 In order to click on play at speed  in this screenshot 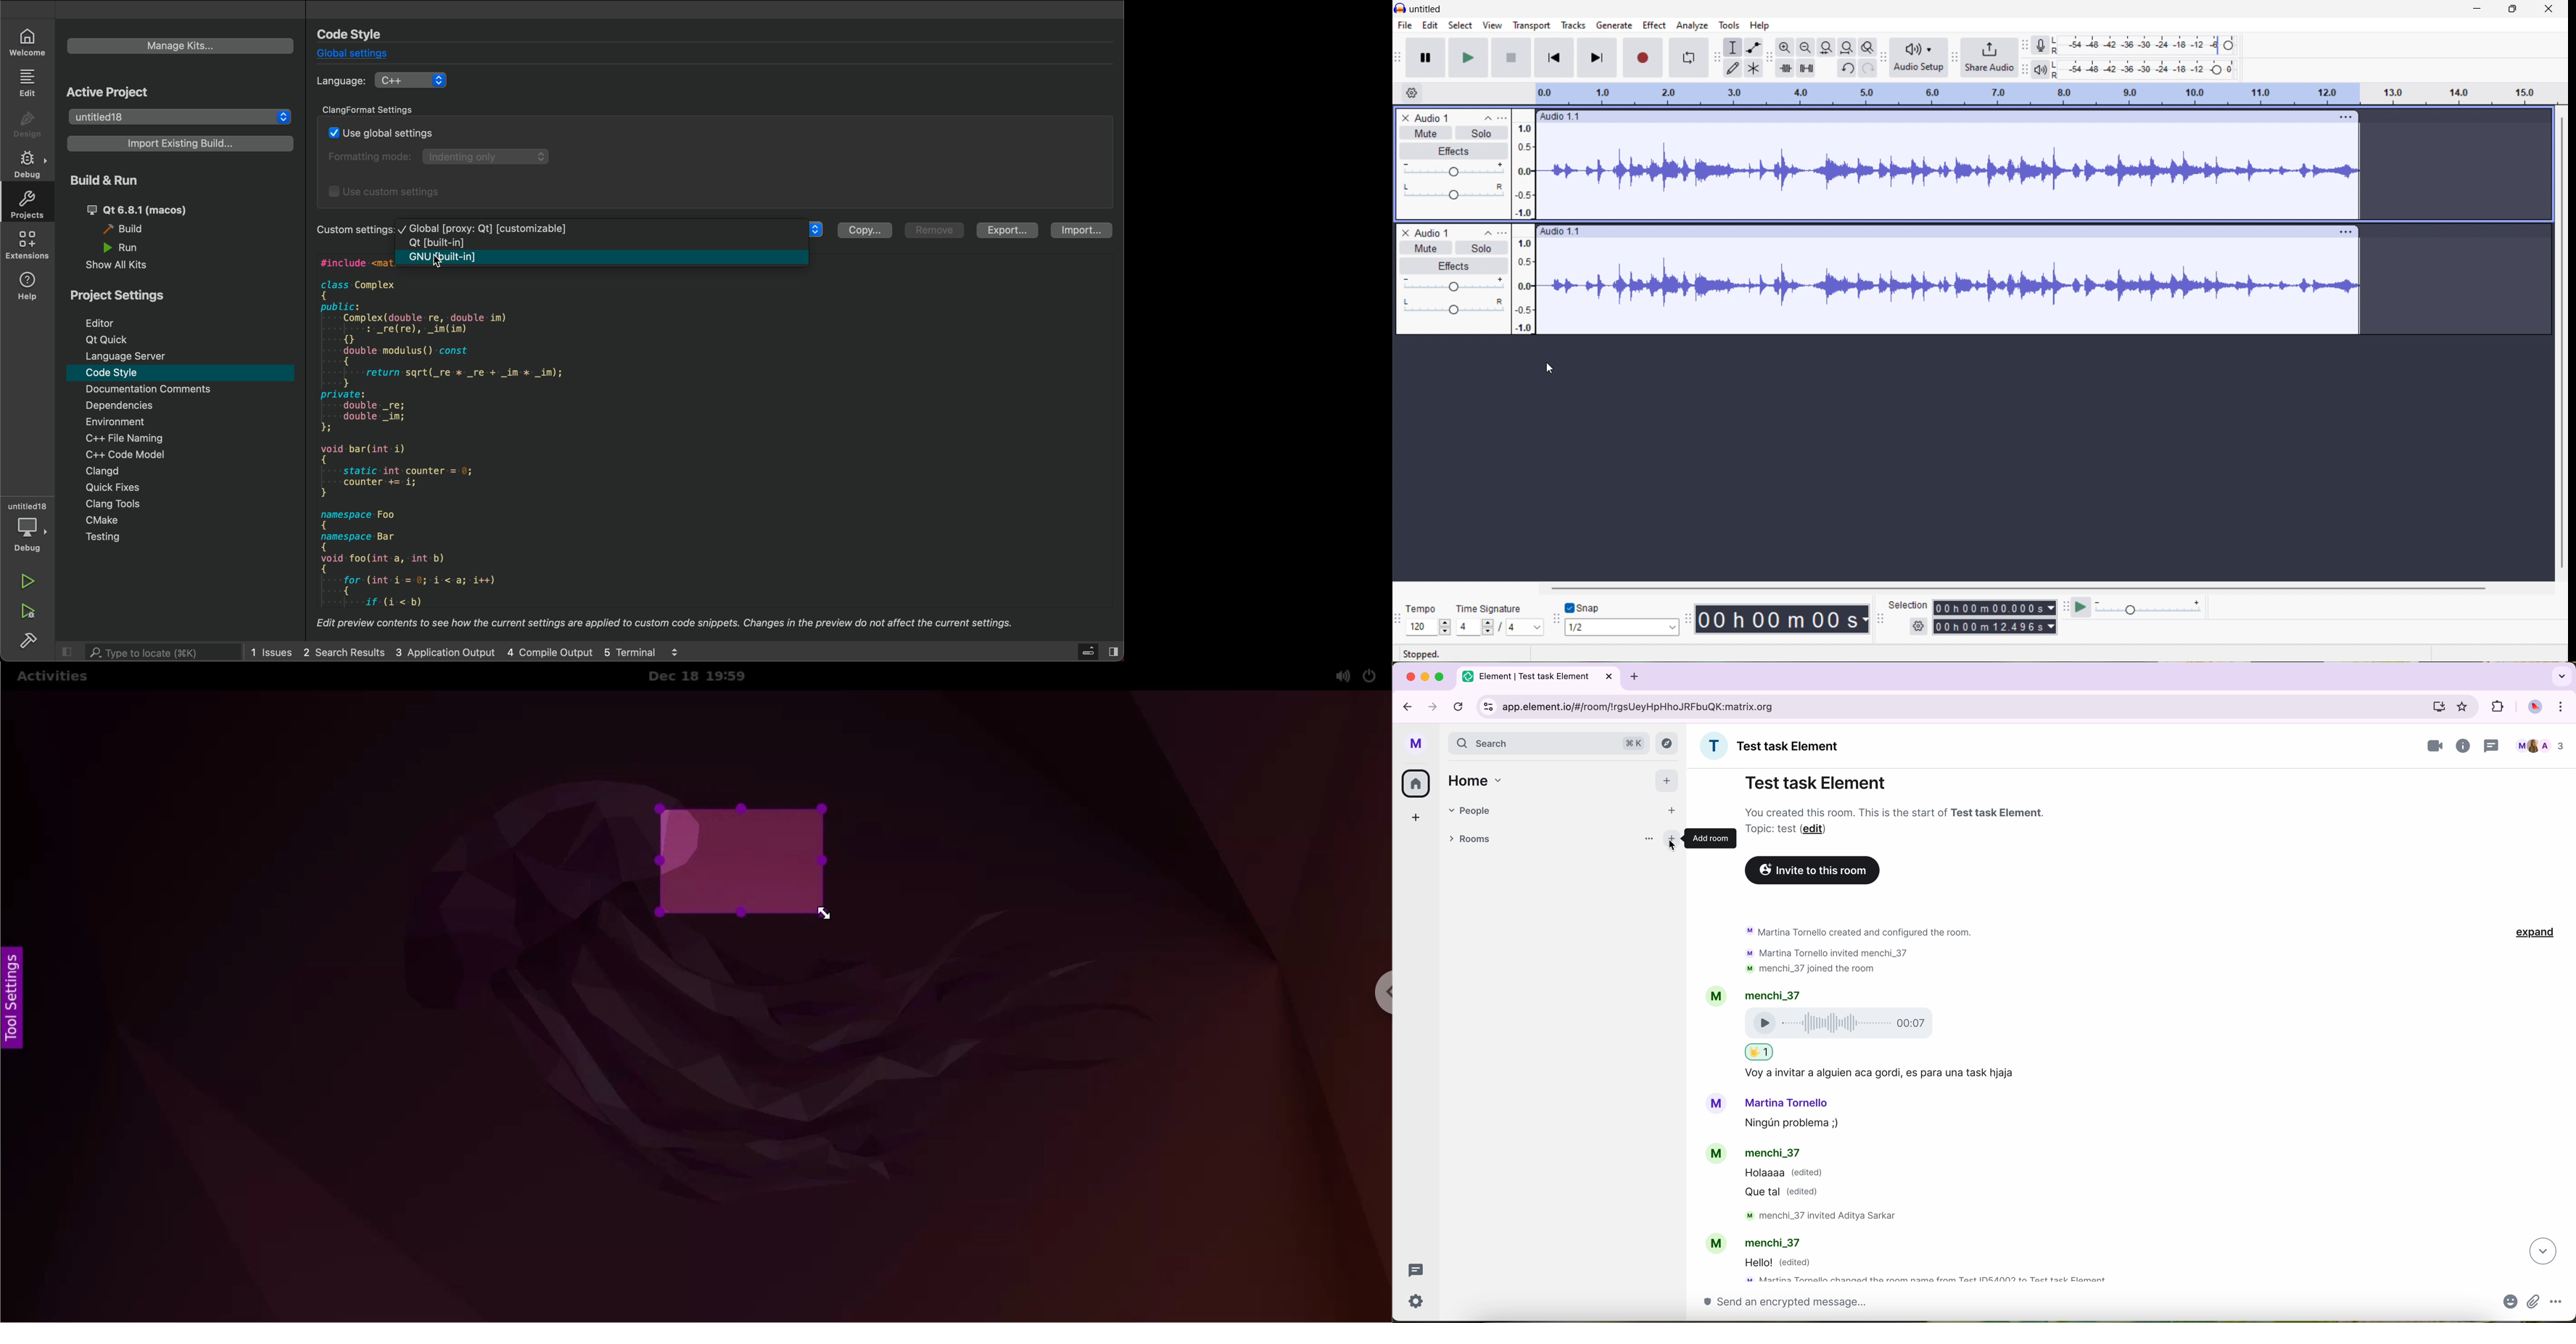, I will do `click(2081, 606)`.